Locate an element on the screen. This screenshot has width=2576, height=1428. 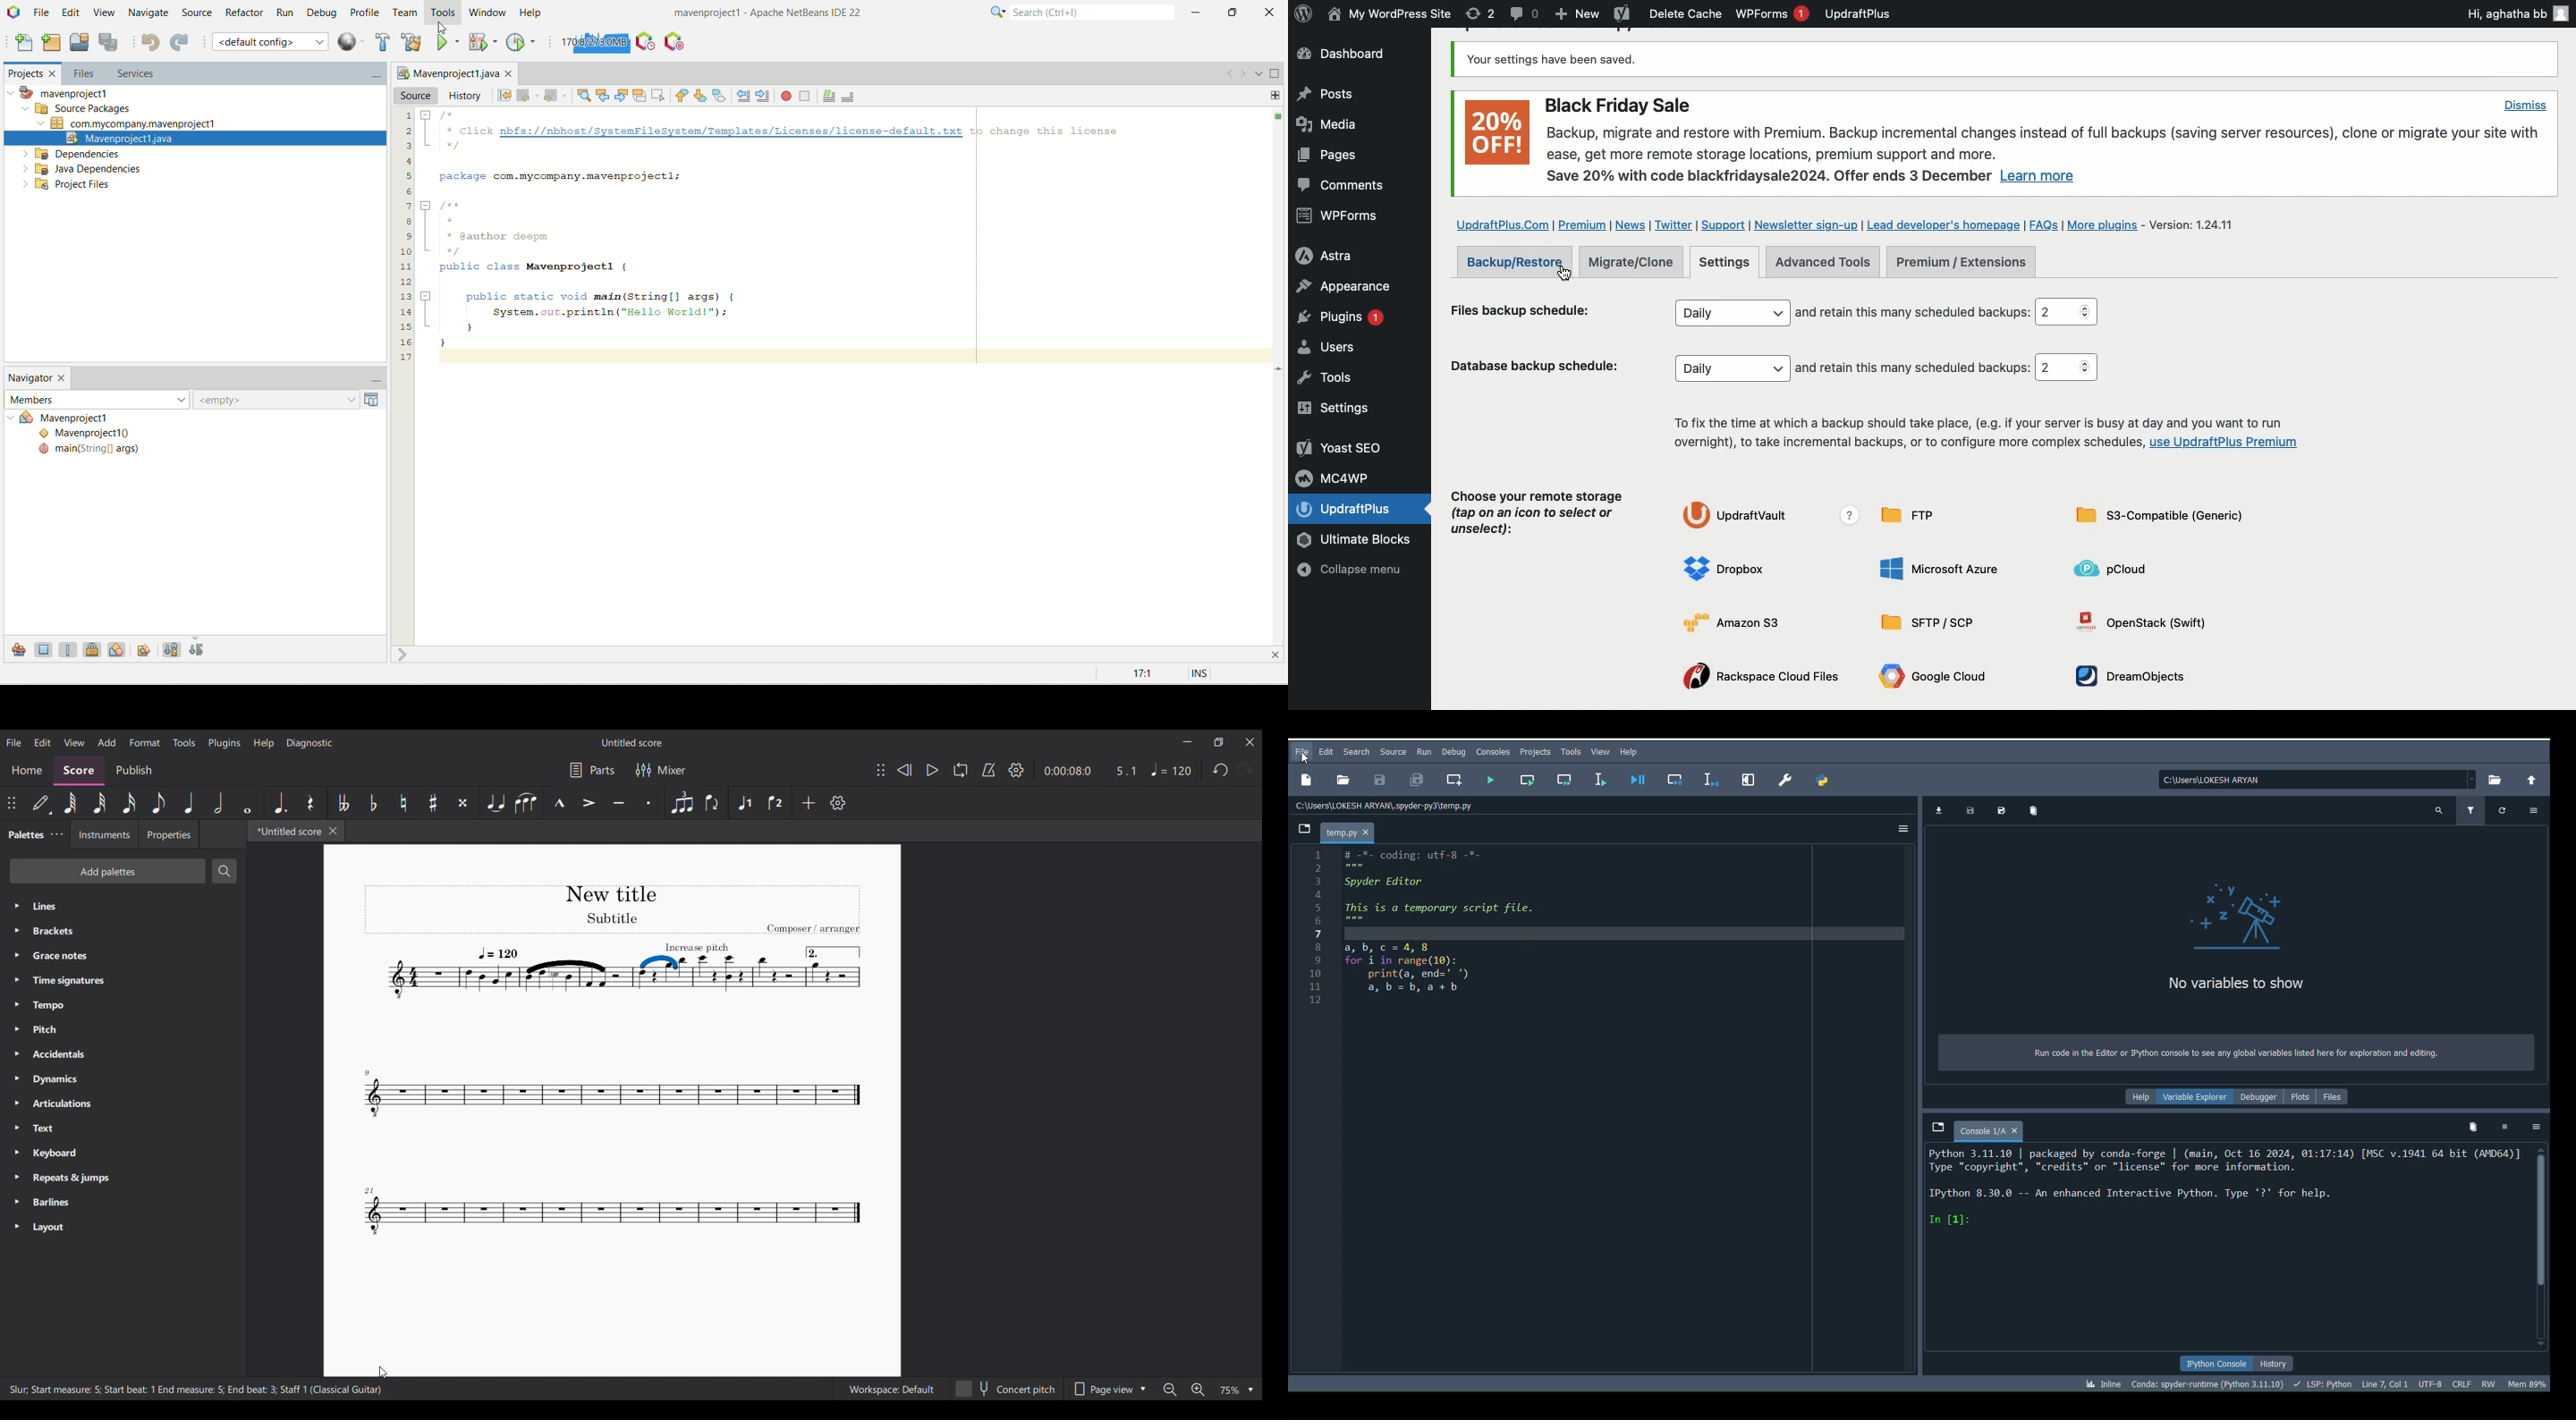
temp.py is located at coordinates (1341, 832).